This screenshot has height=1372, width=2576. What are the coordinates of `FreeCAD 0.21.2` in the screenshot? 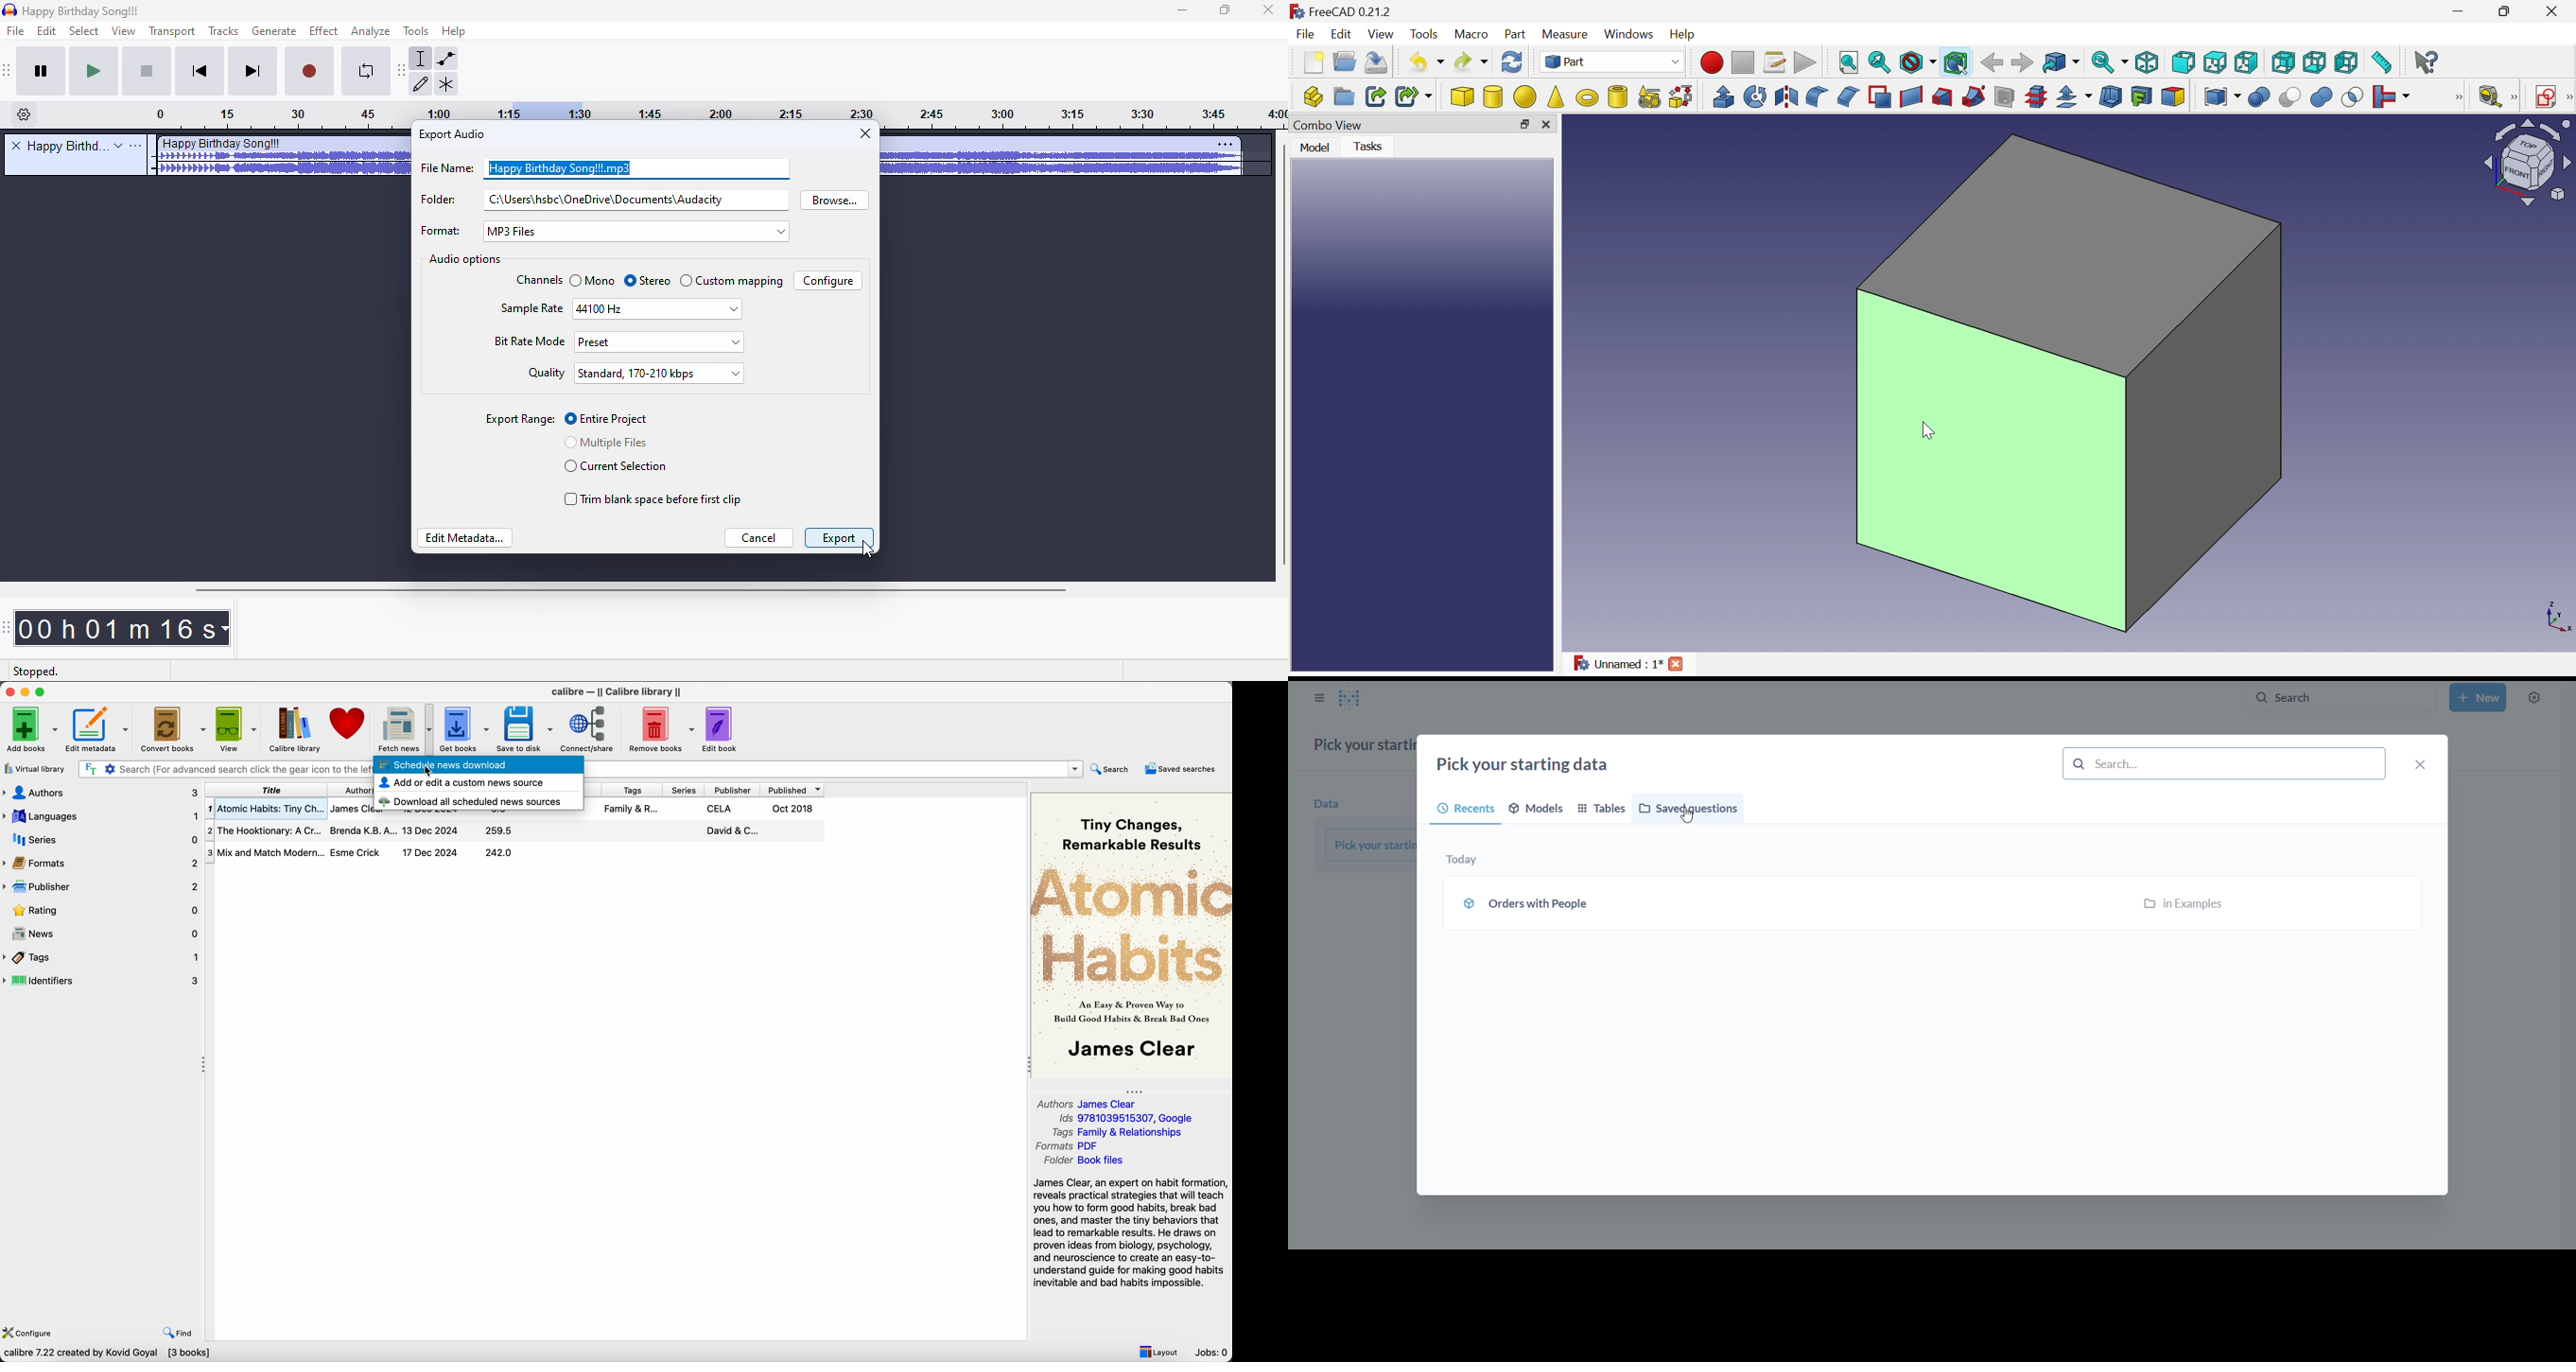 It's located at (1353, 11).